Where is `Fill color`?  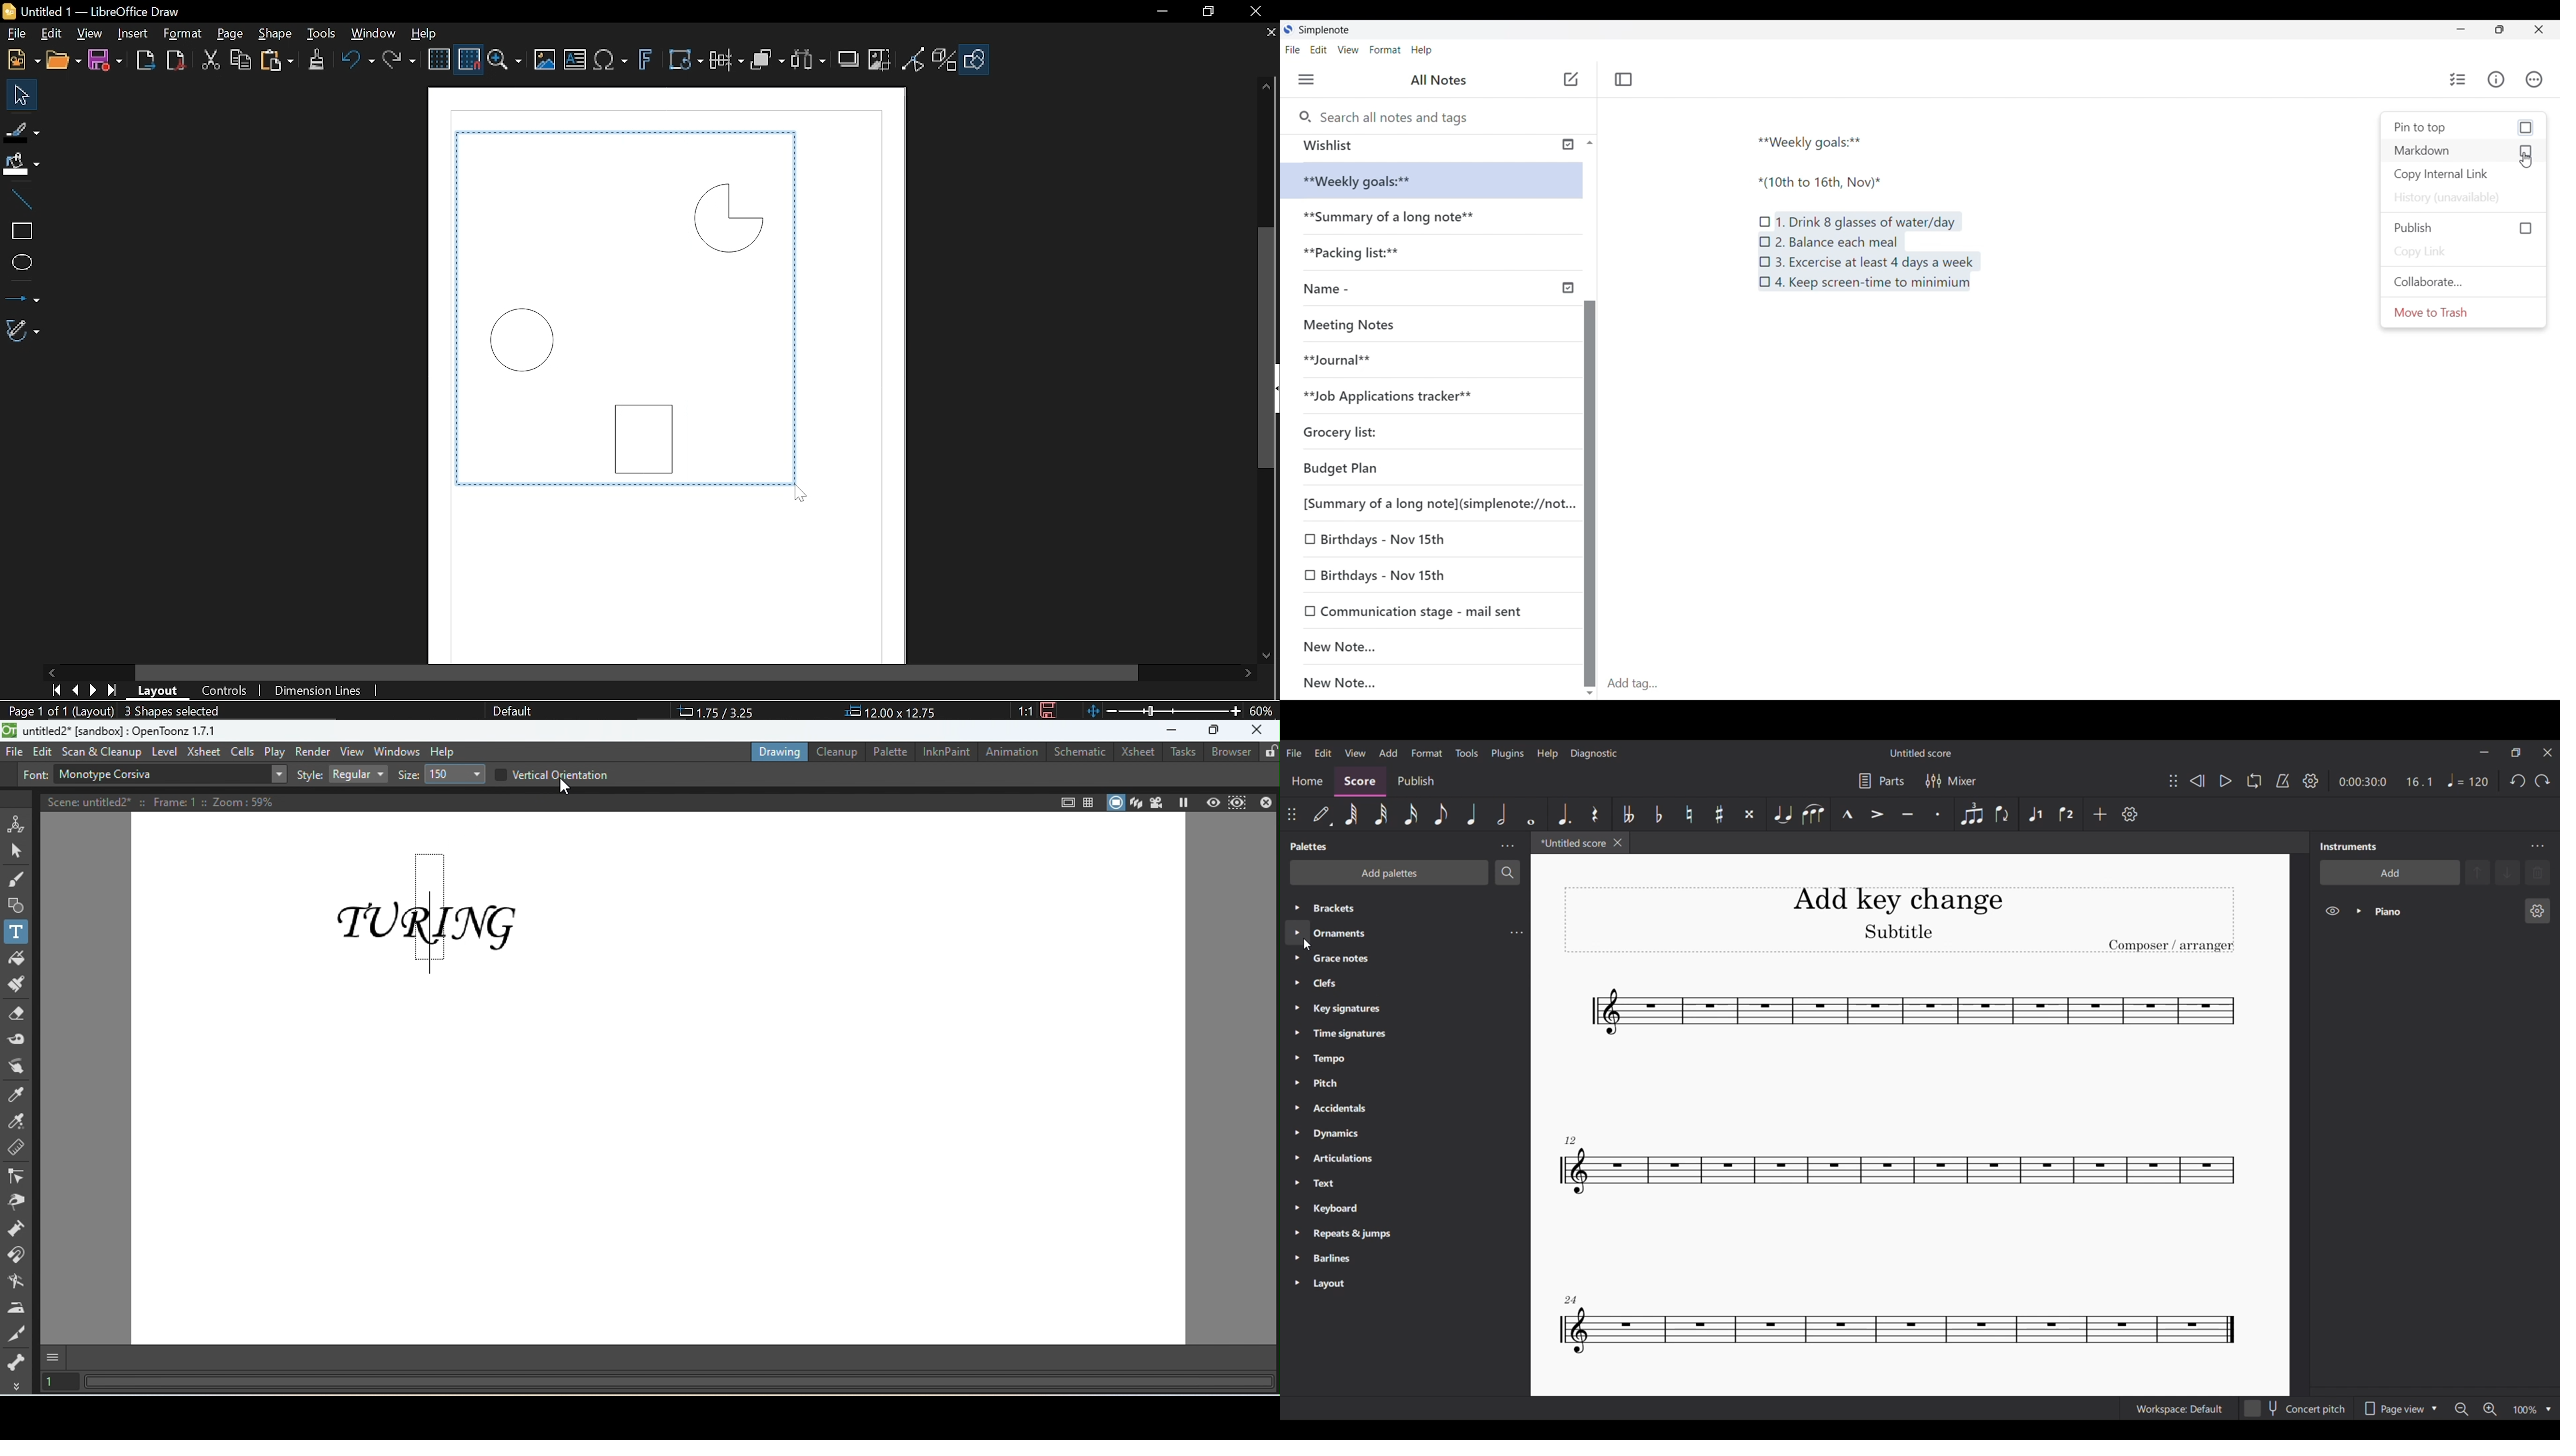
Fill color is located at coordinates (21, 163).